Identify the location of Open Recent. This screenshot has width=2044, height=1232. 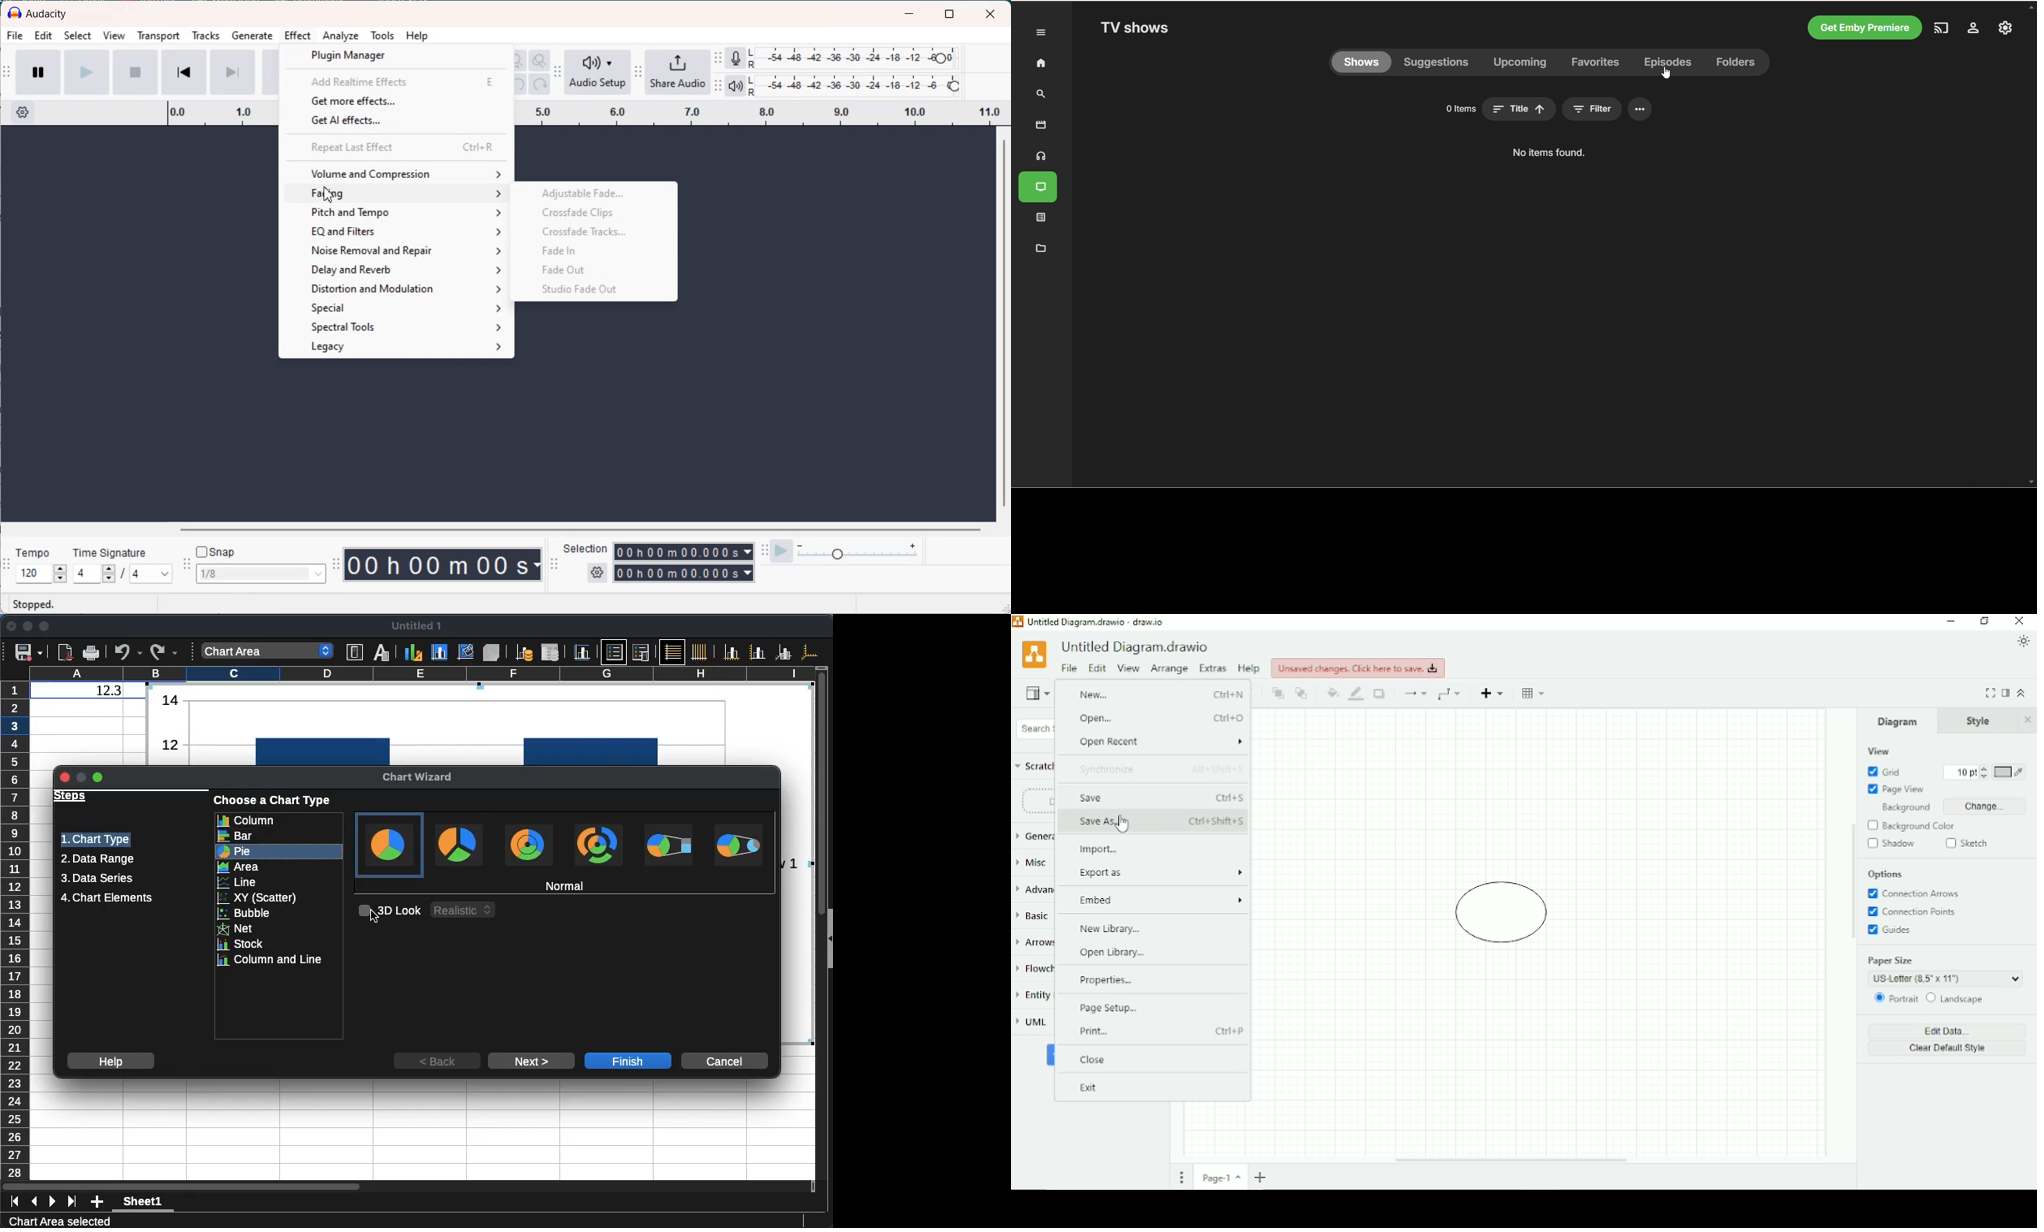
(1163, 742).